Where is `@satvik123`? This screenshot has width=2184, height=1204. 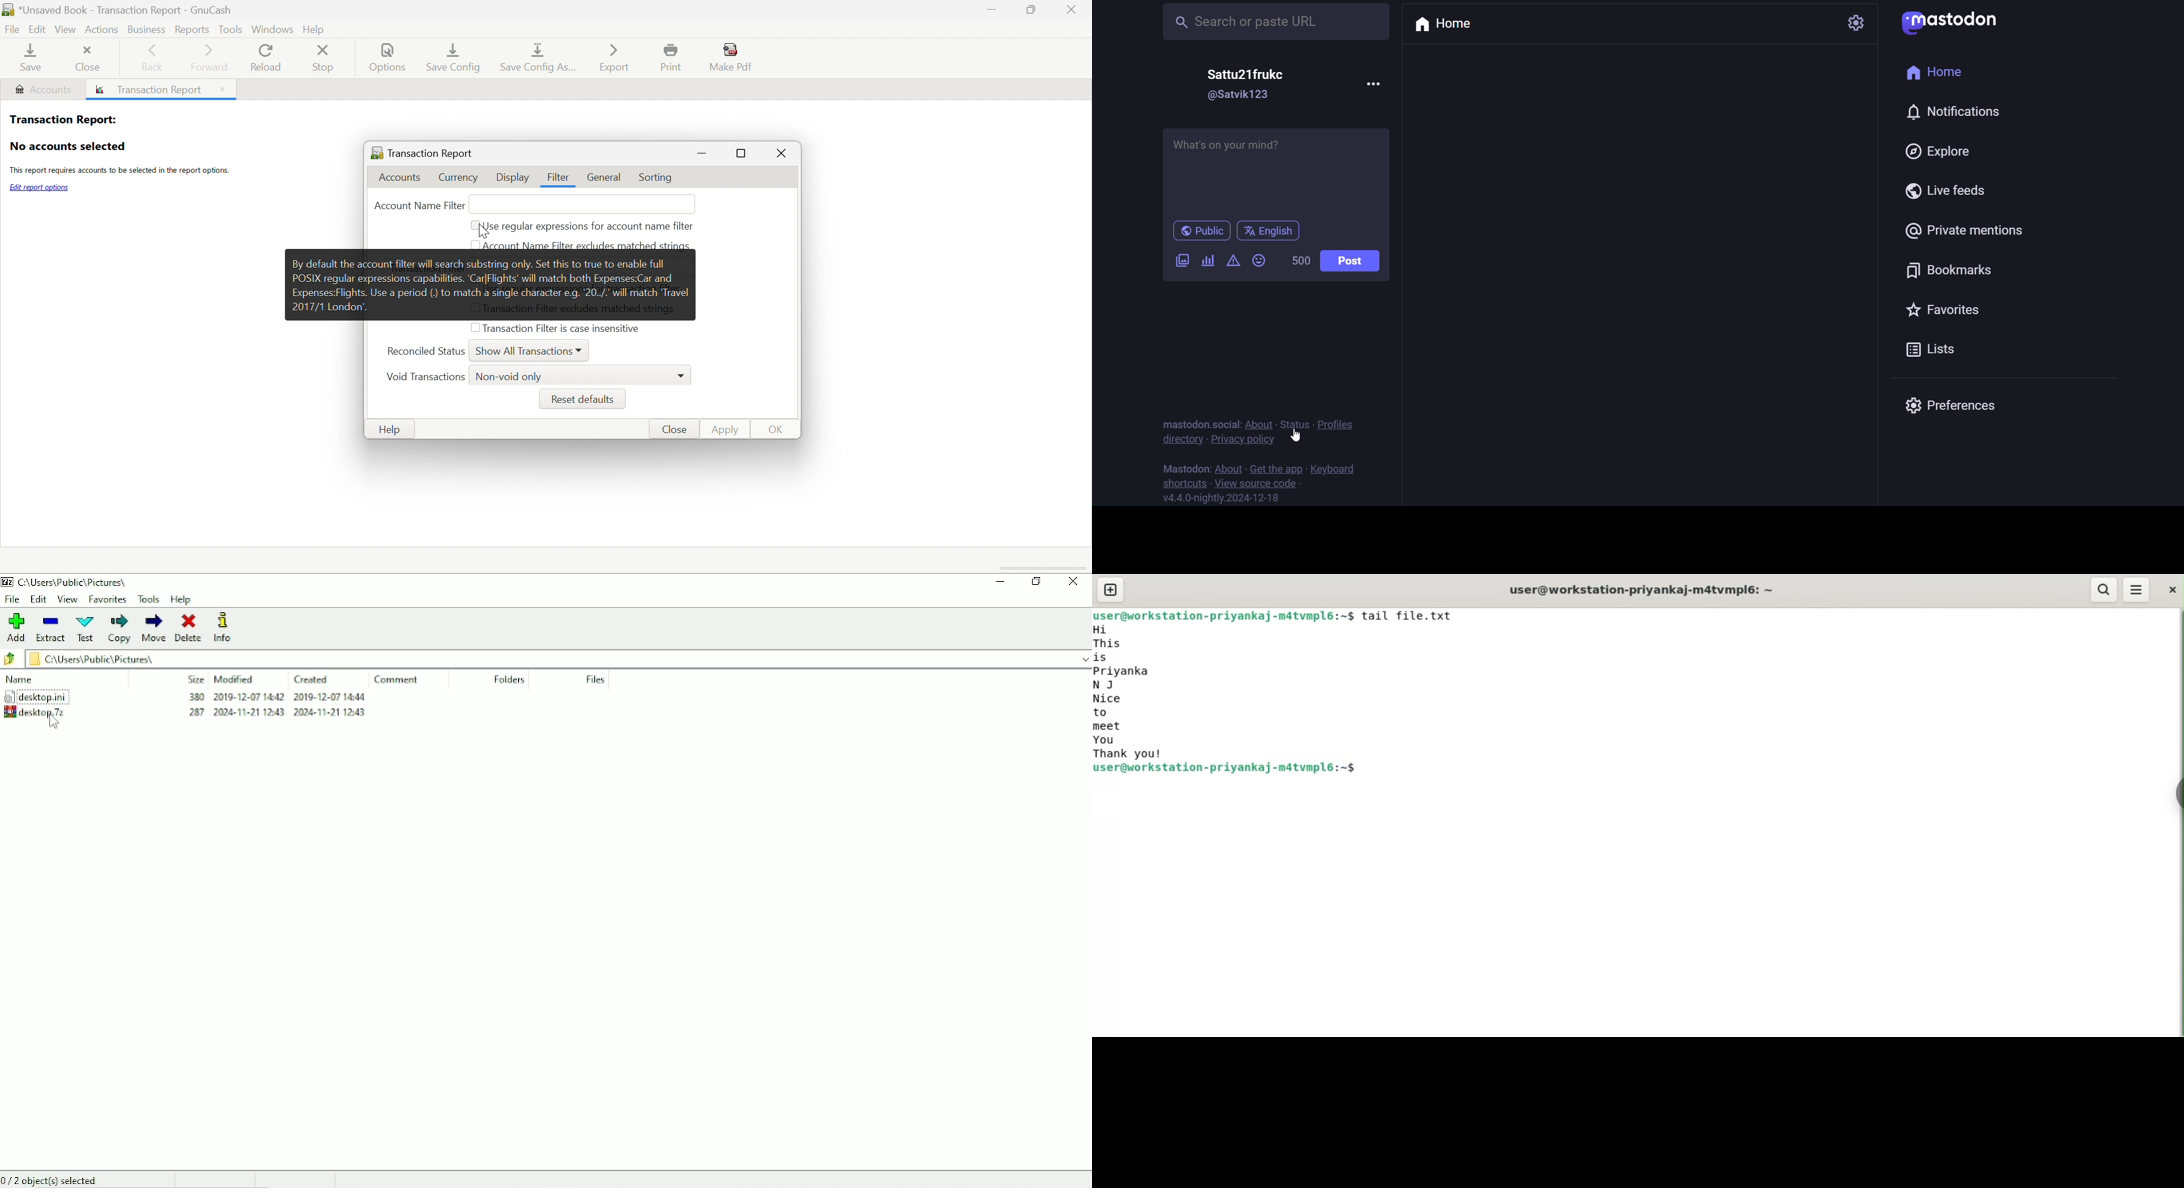 @satvik123 is located at coordinates (1239, 96).